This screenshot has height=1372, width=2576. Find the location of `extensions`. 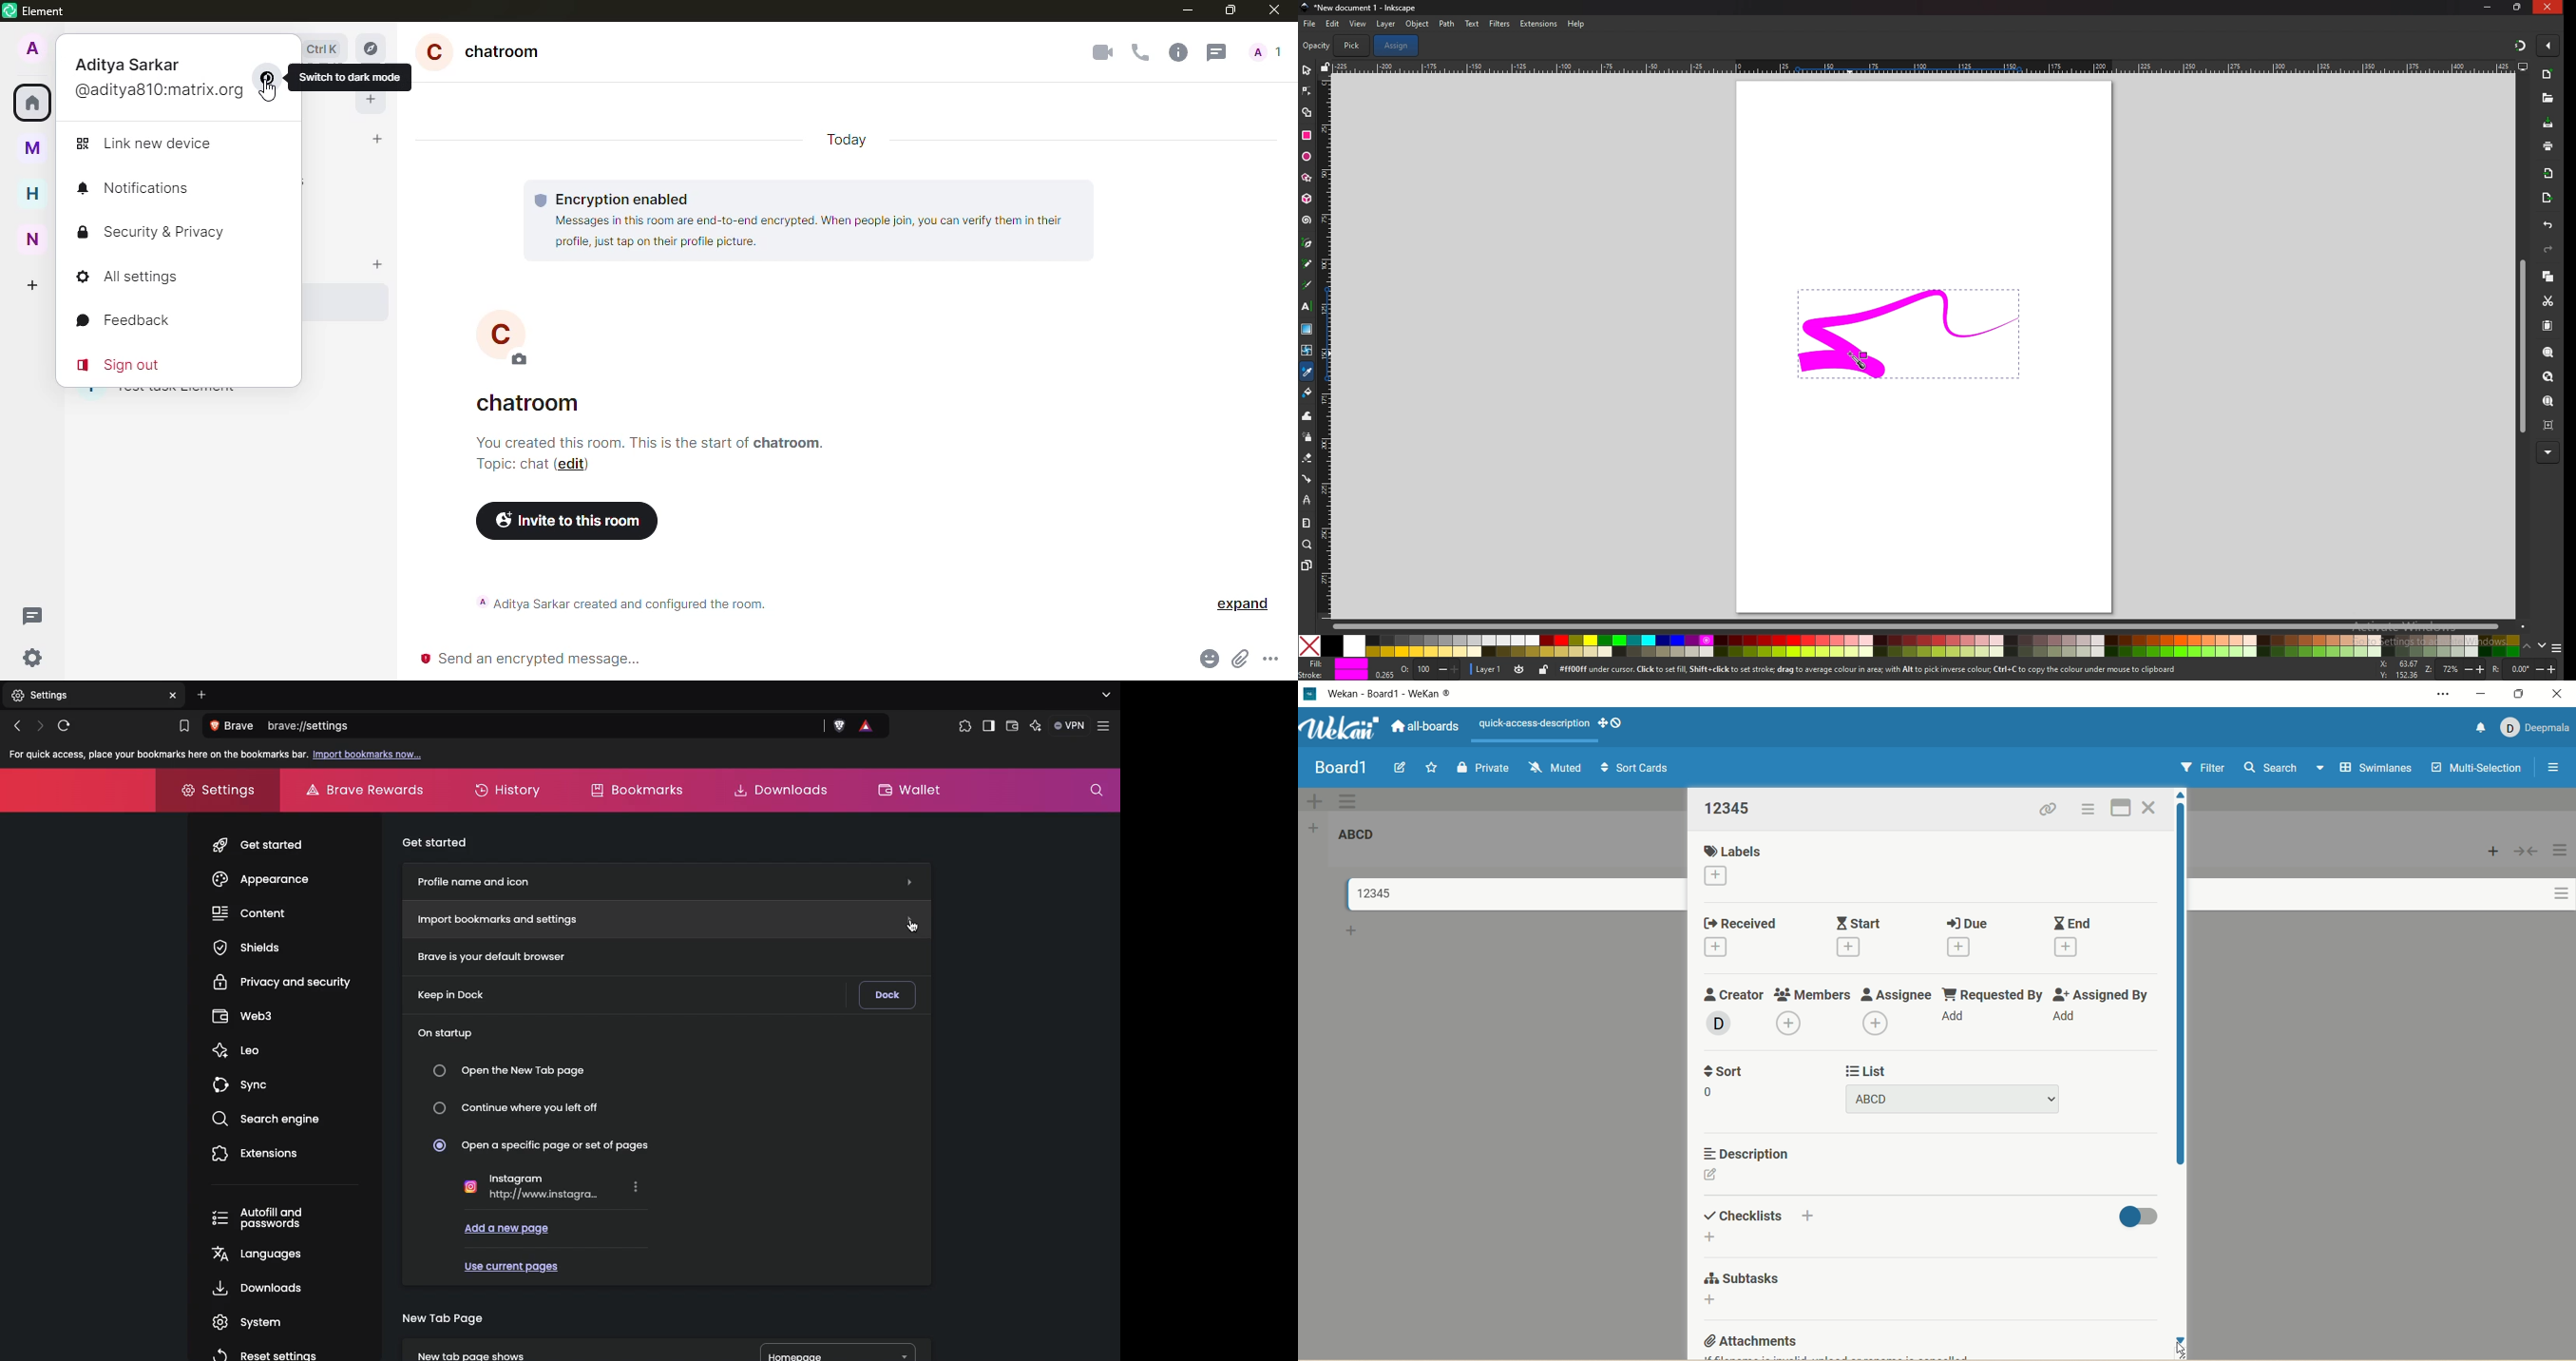

extensions is located at coordinates (1540, 24).